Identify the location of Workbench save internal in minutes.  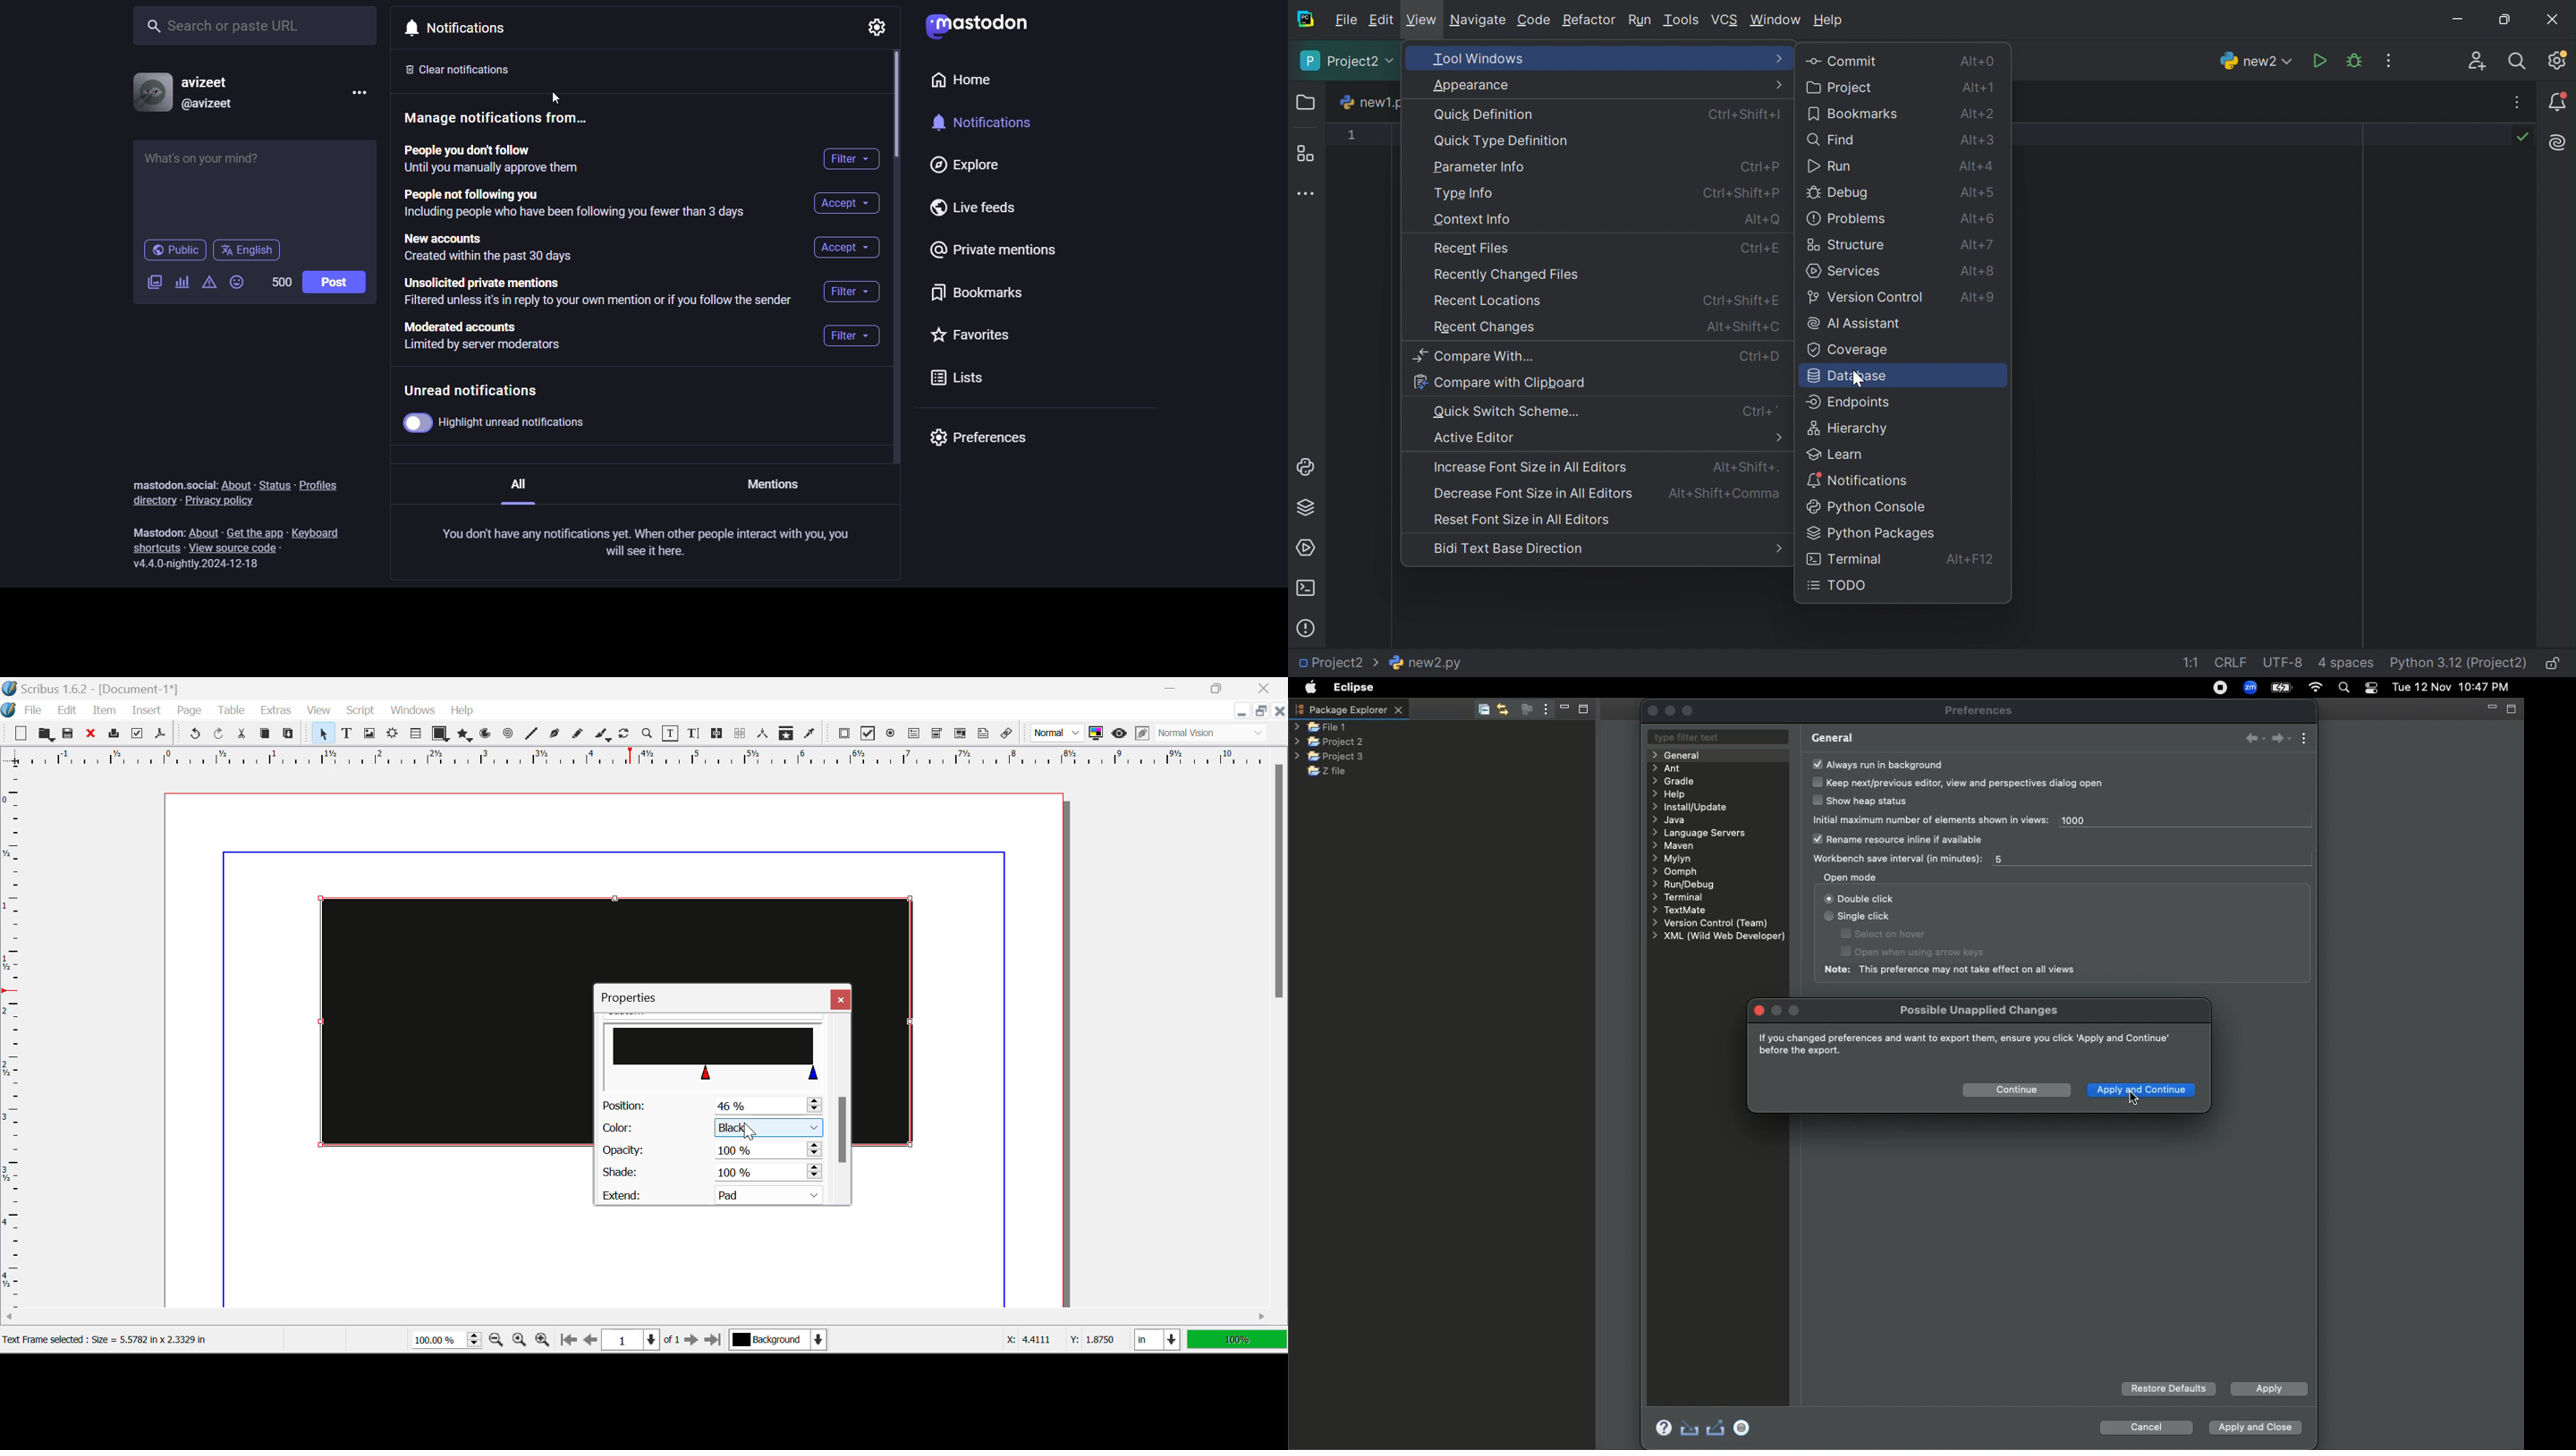
(1893, 859).